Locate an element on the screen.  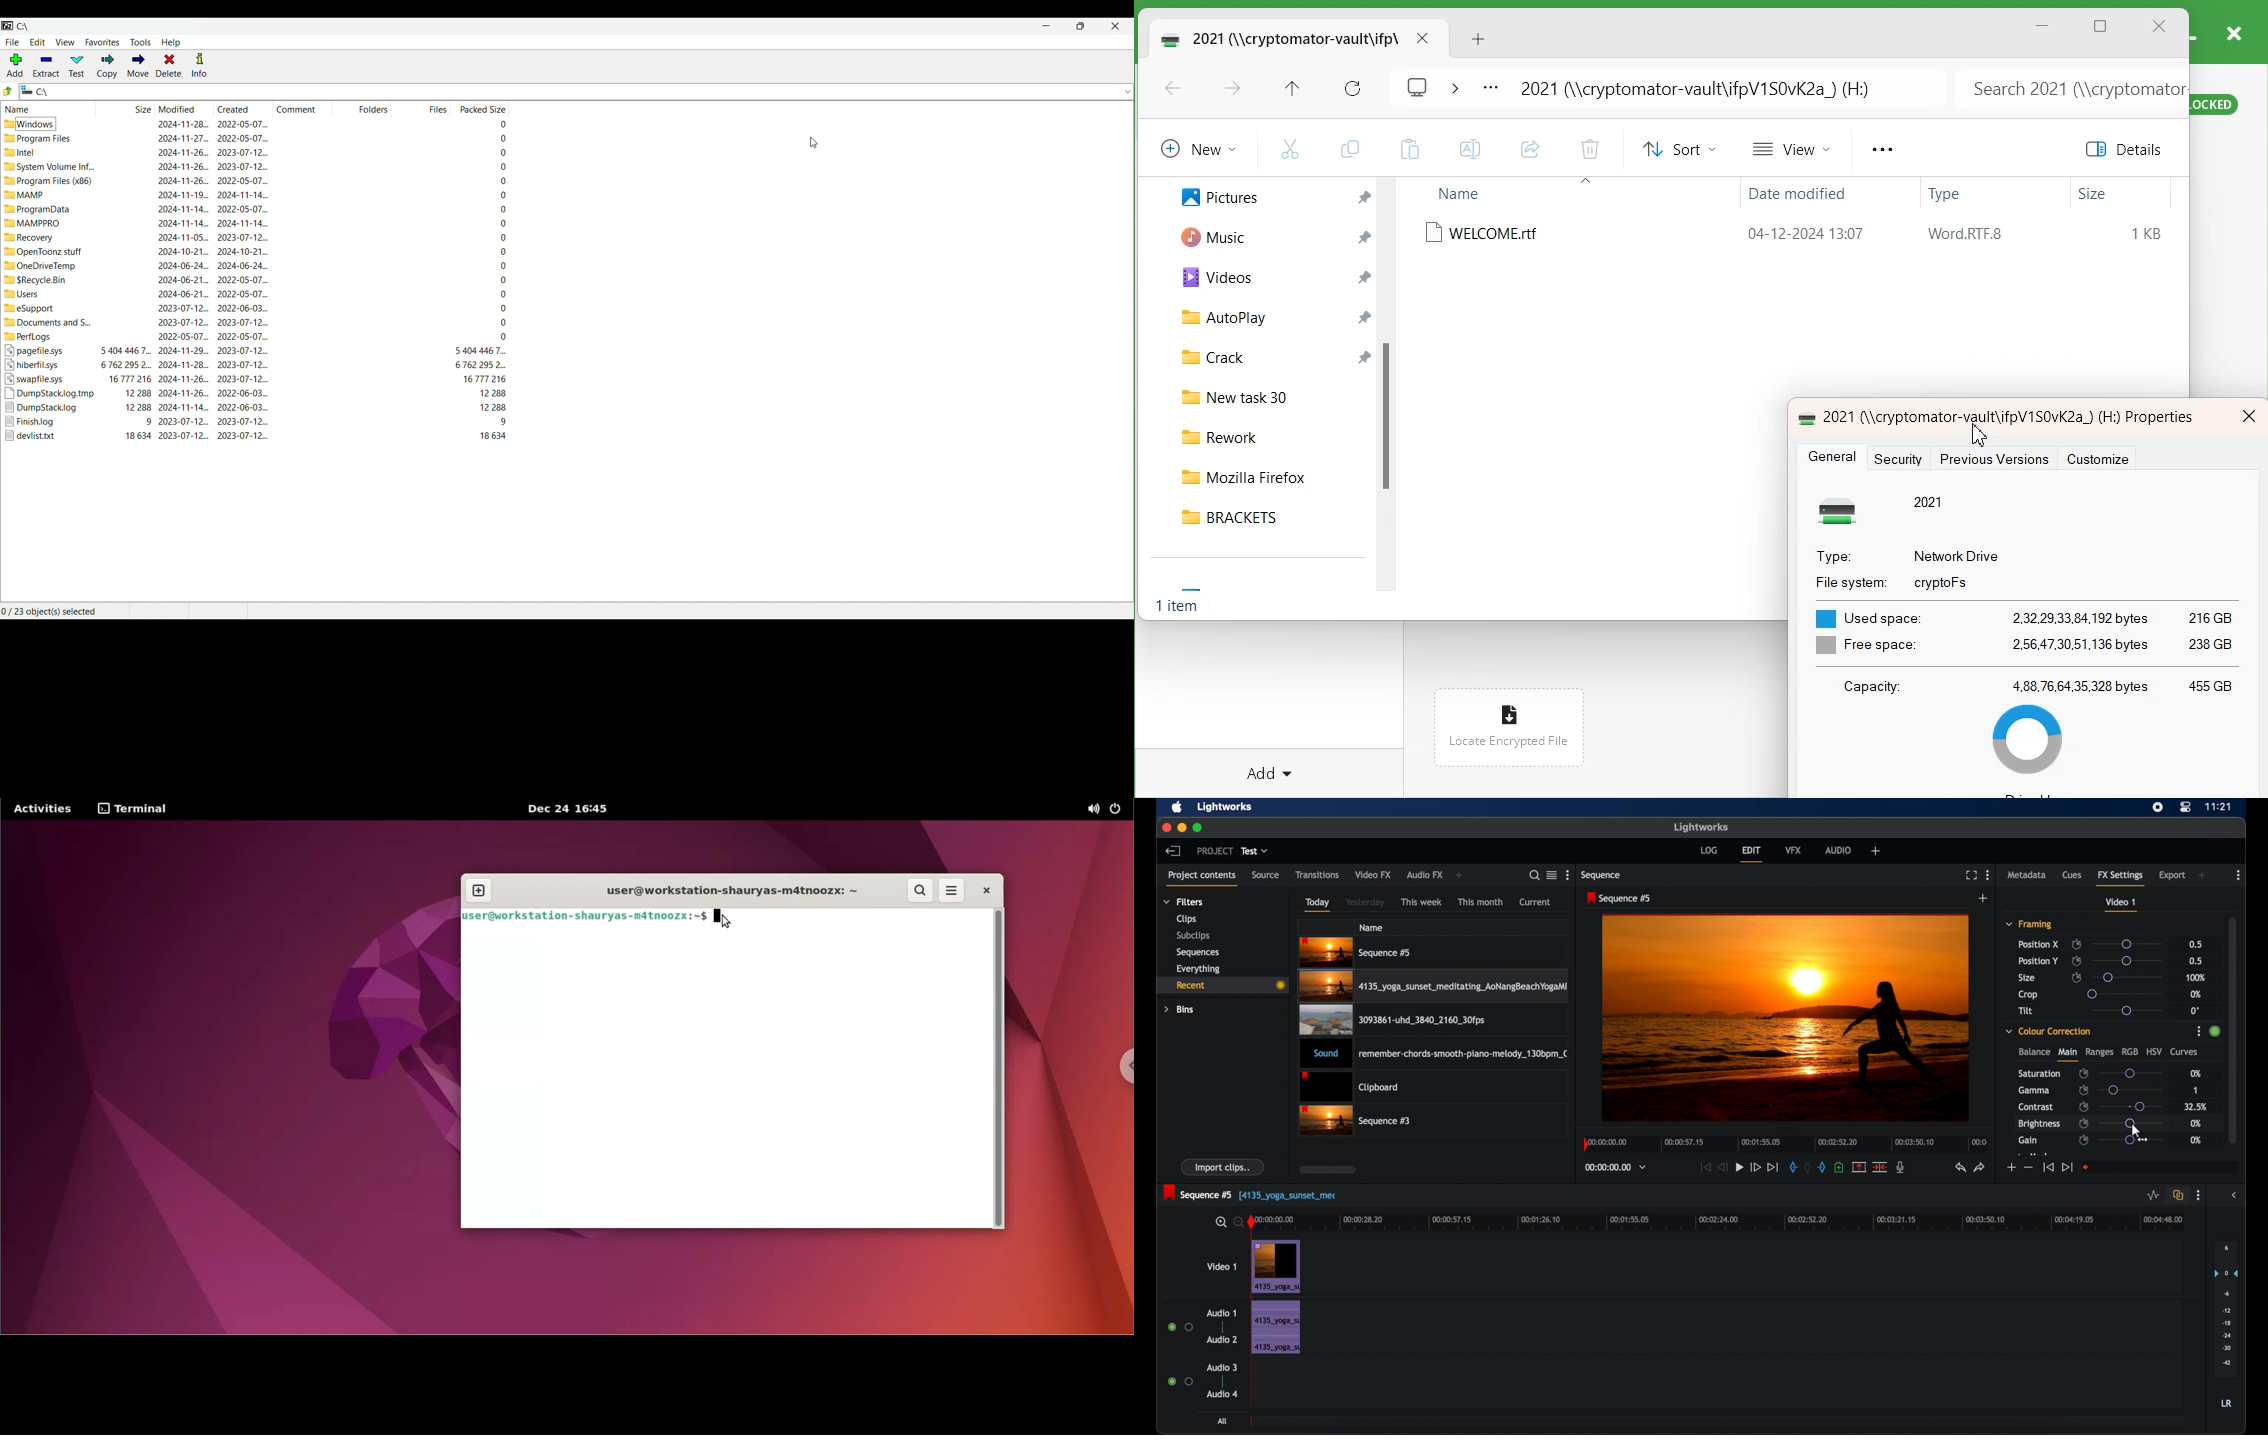
Type: is located at coordinates (1833, 557).